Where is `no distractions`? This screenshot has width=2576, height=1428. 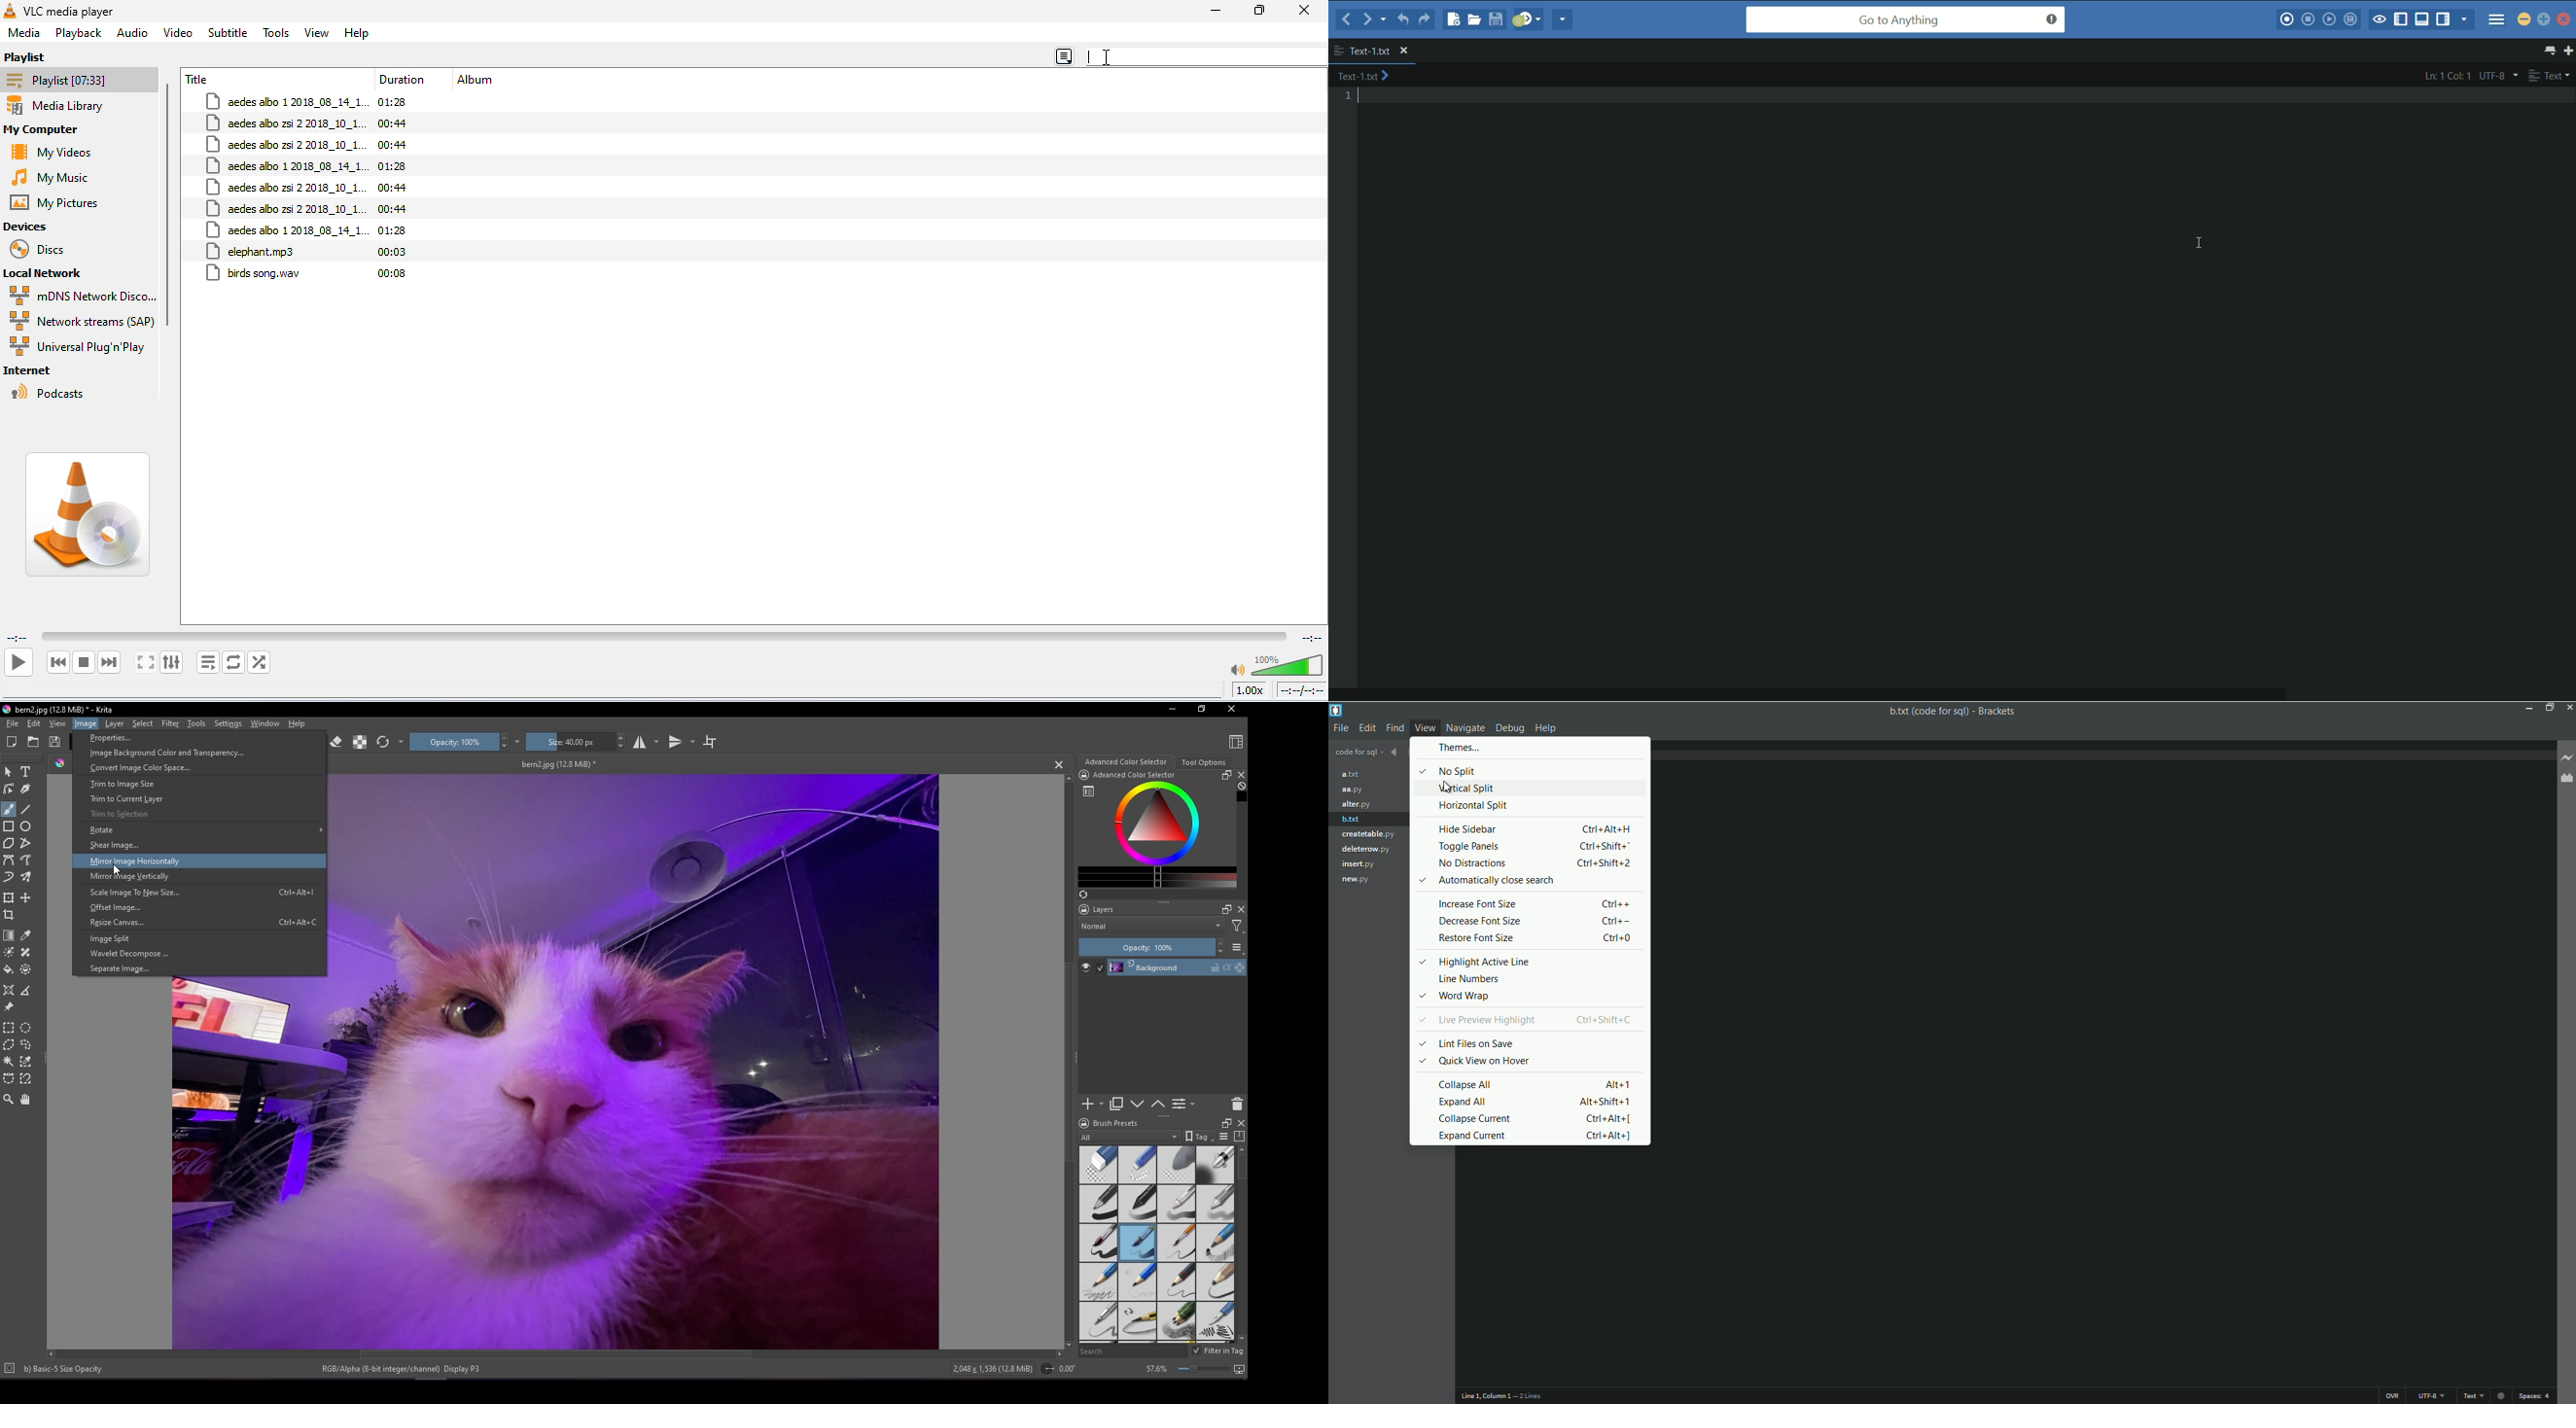
no distractions is located at coordinates (1538, 864).